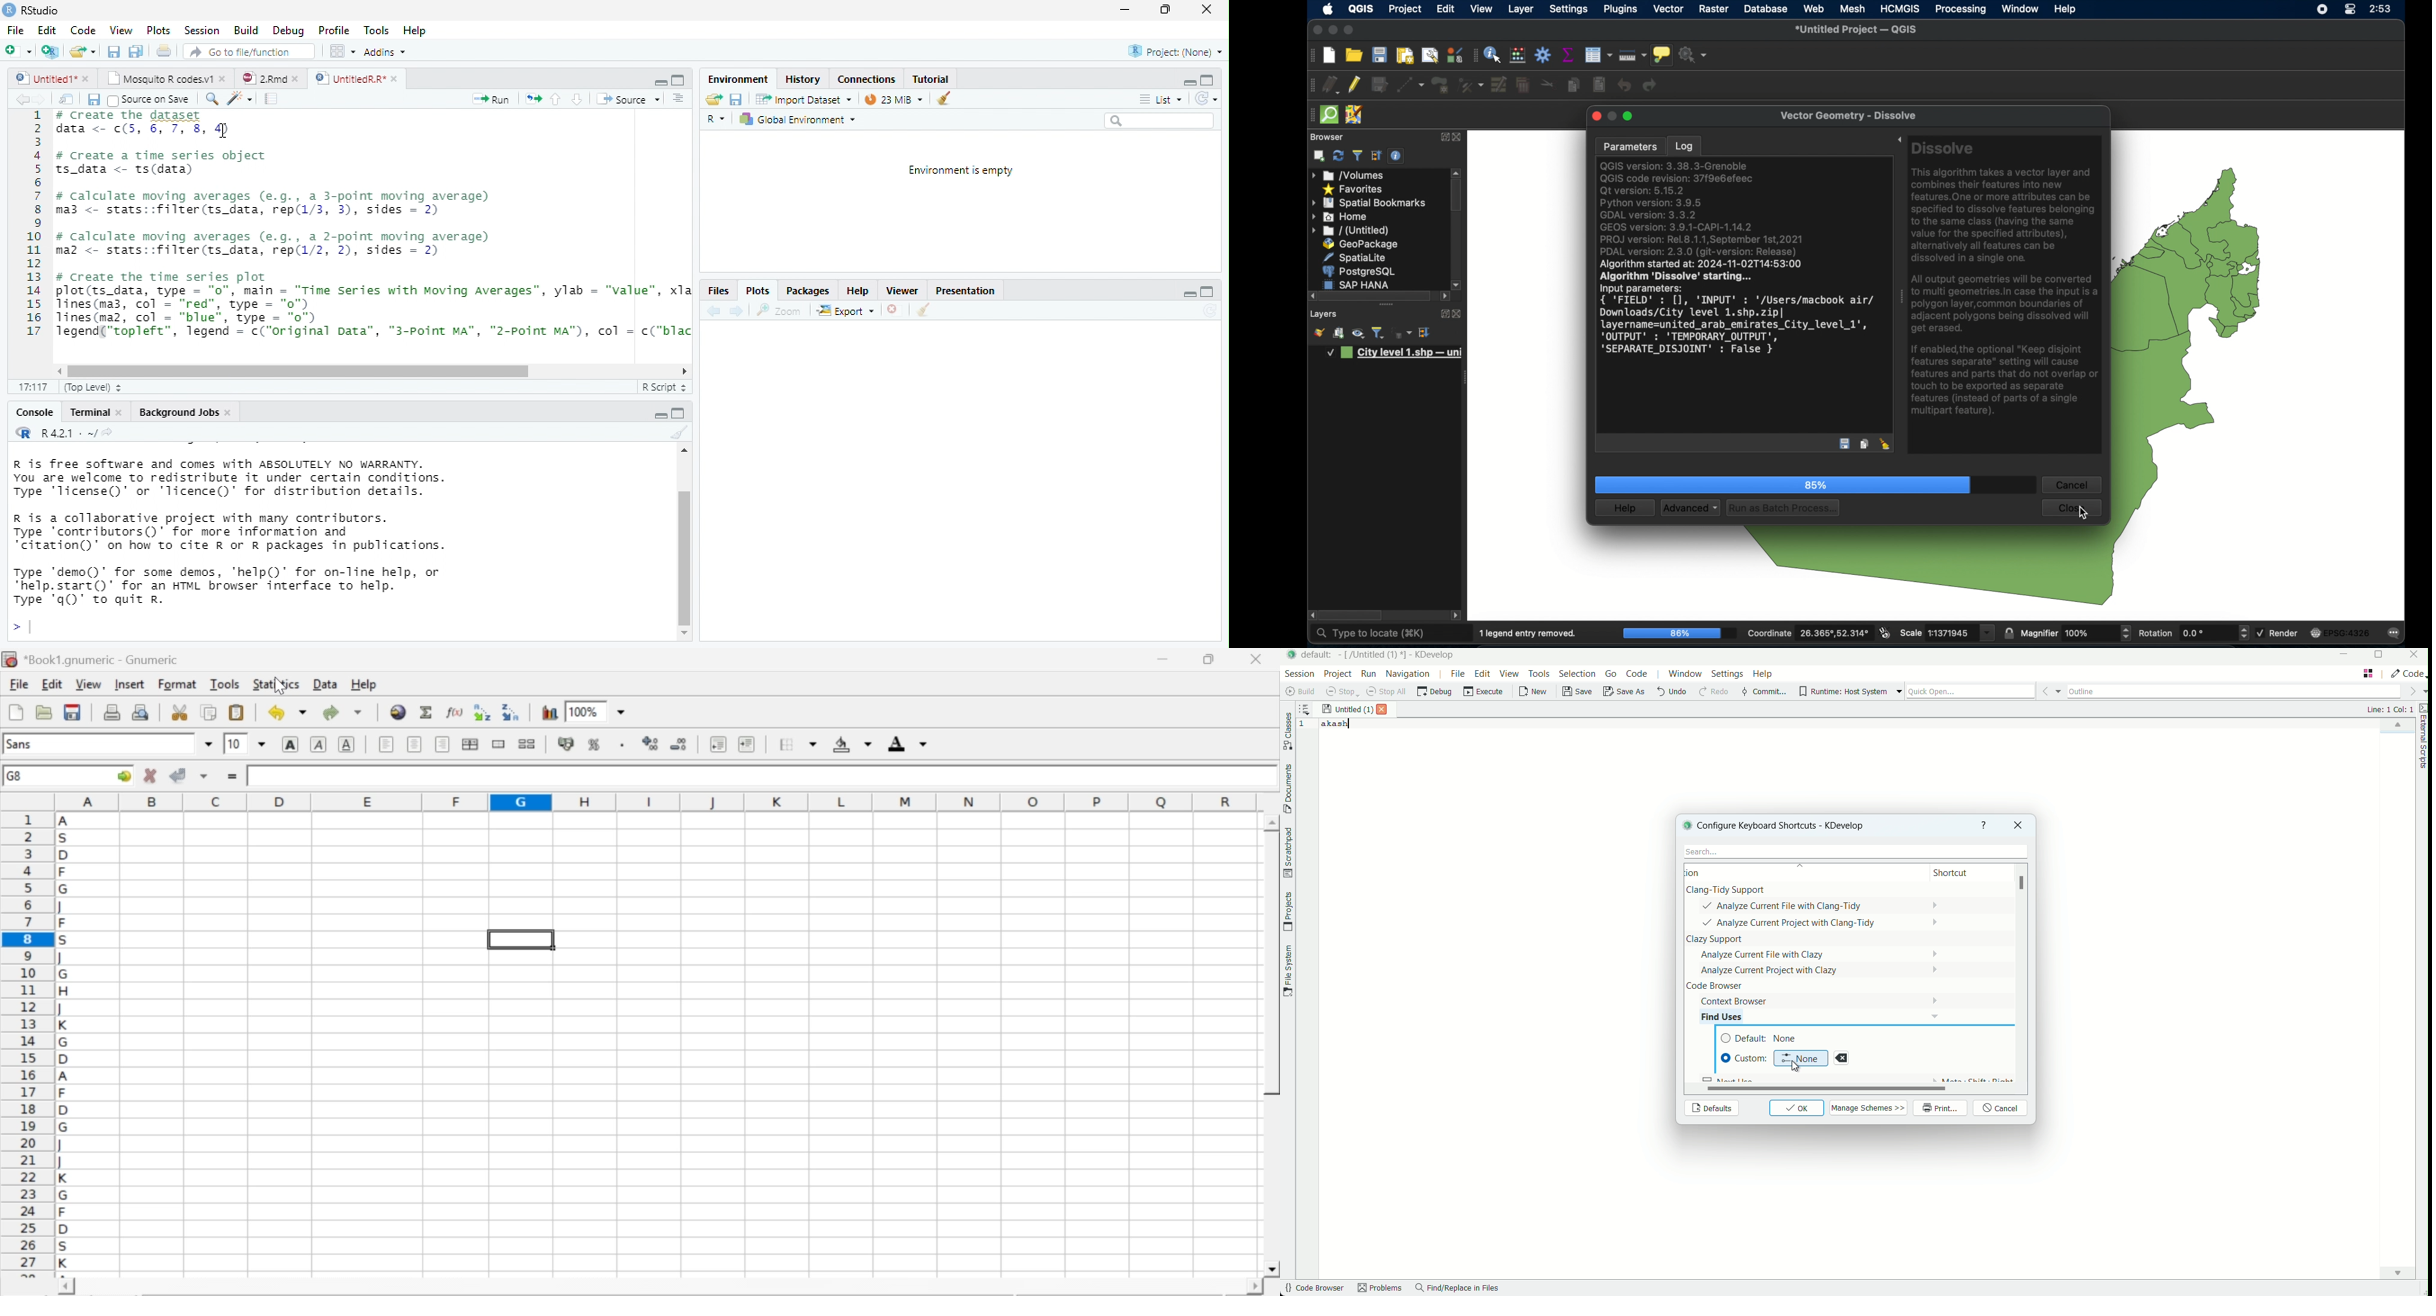  I want to click on open layout manager, so click(1429, 56).